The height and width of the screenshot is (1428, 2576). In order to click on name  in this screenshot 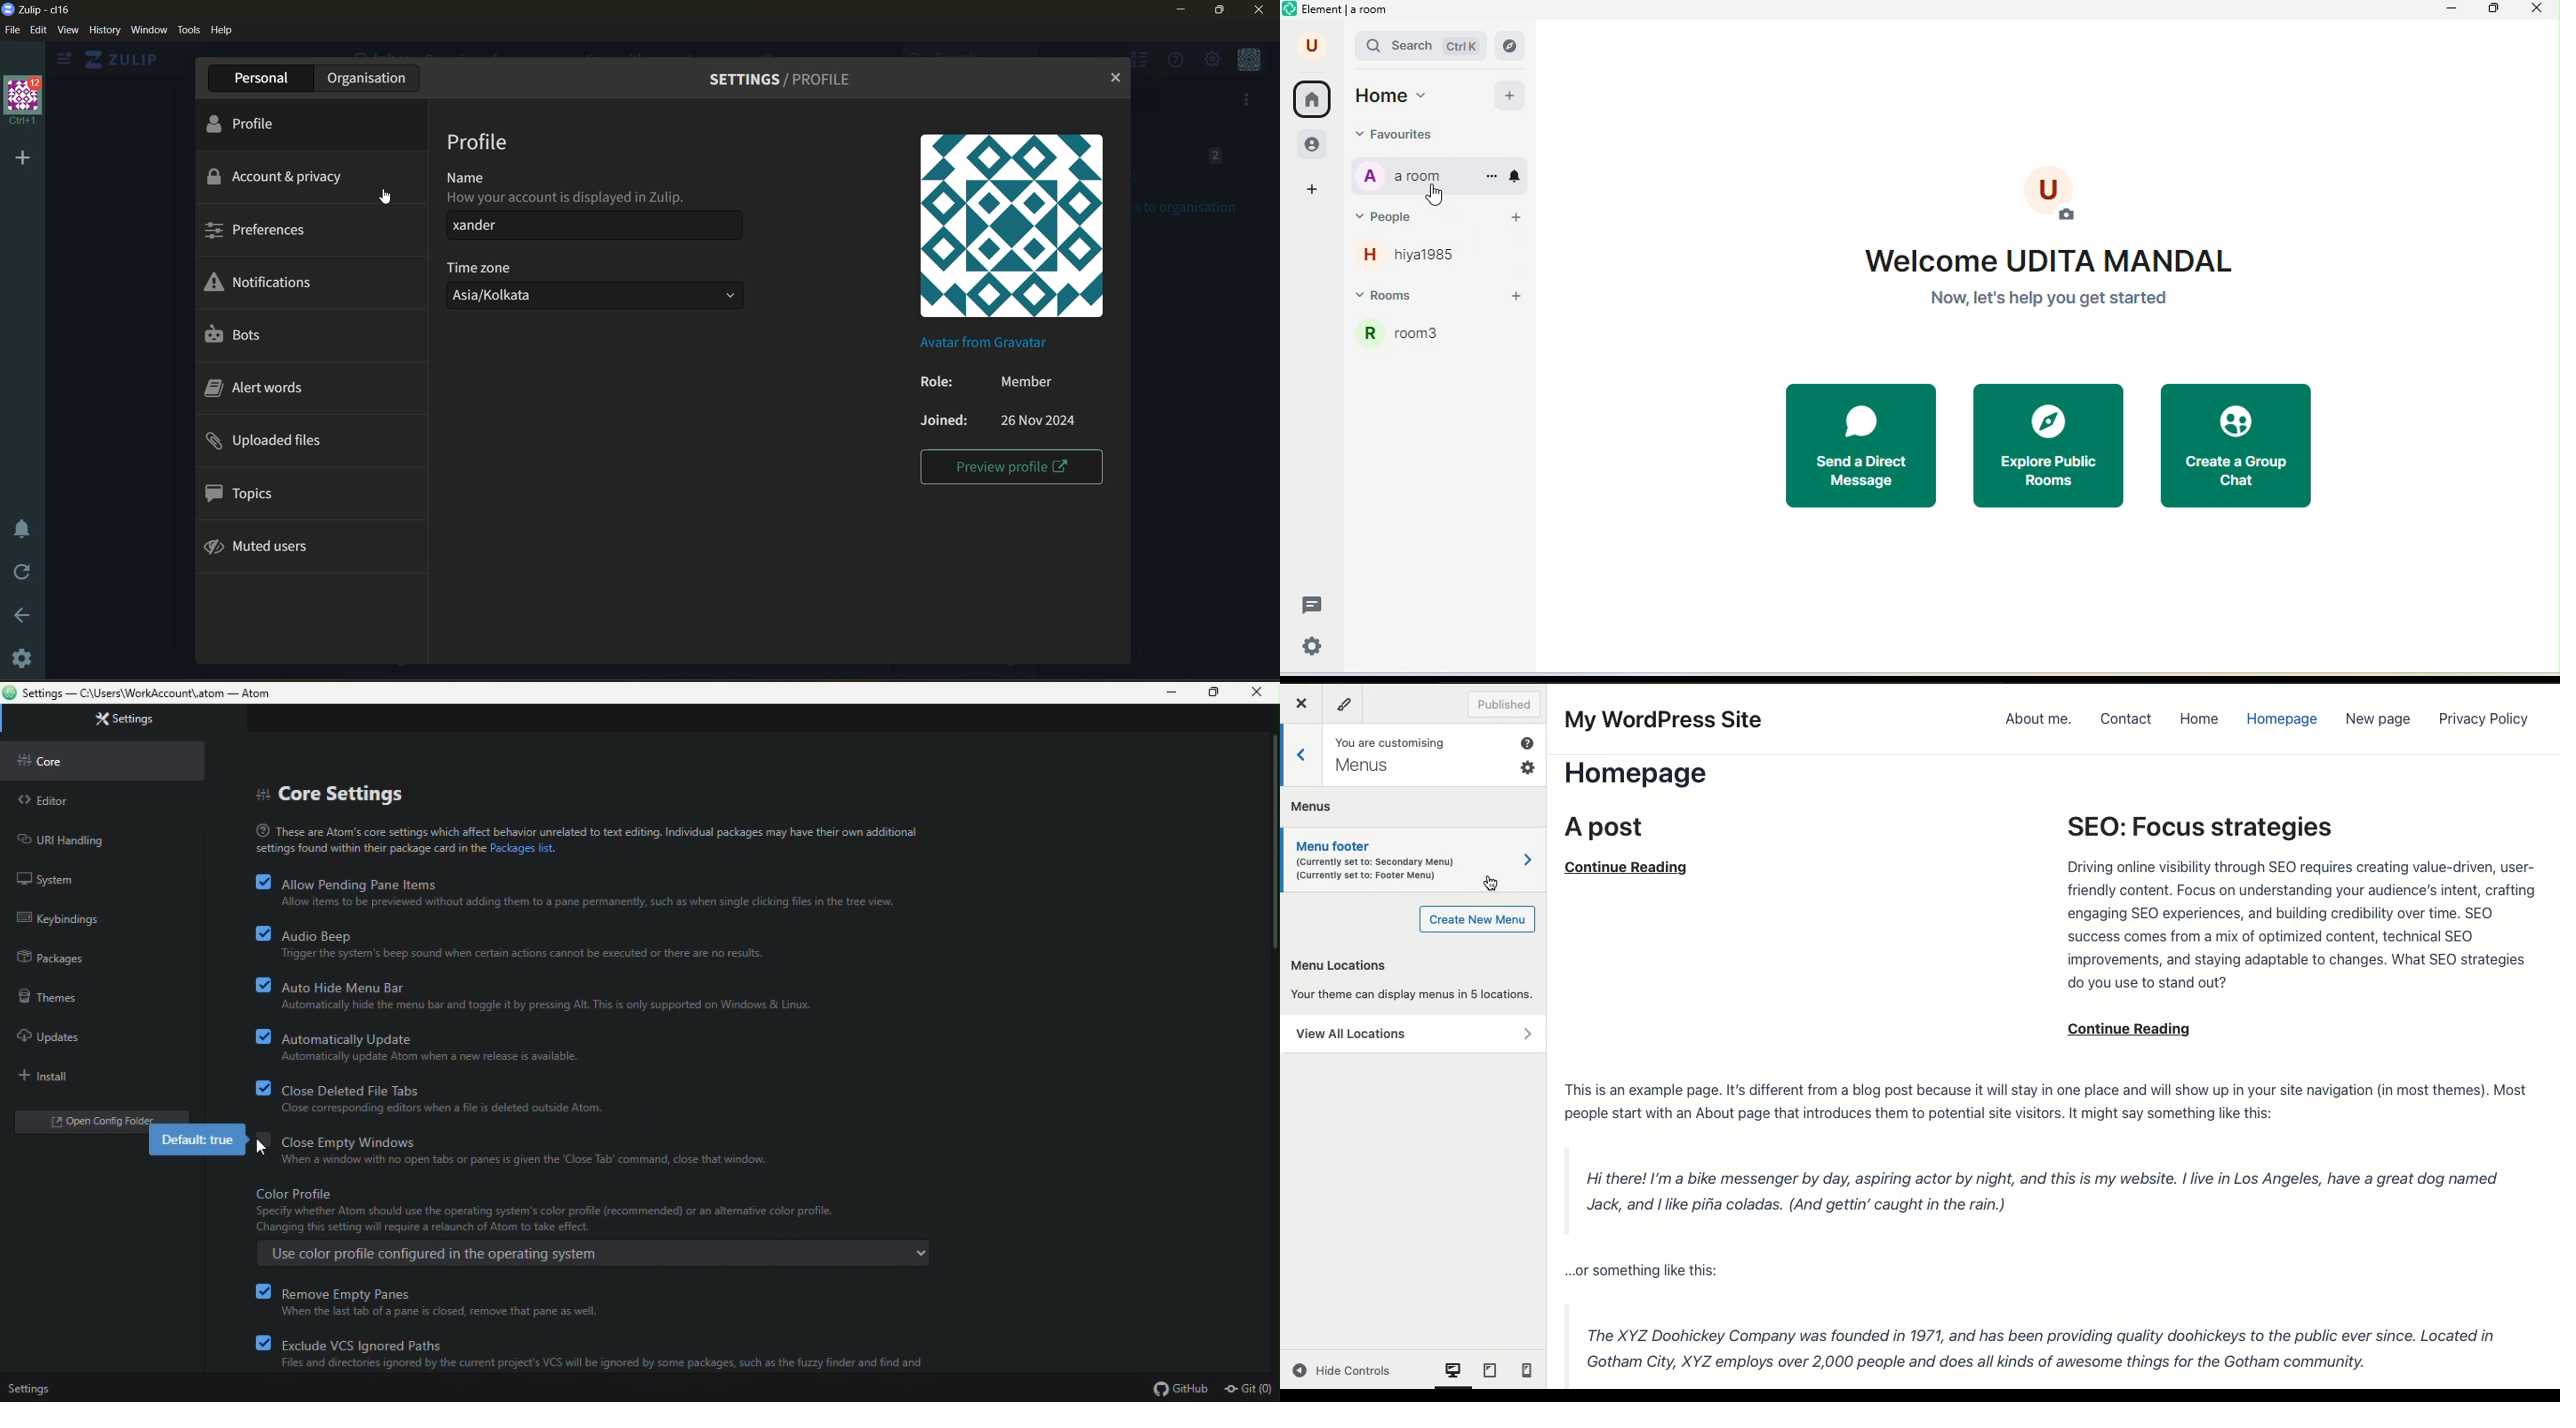, I will do `click(599, 188)`.